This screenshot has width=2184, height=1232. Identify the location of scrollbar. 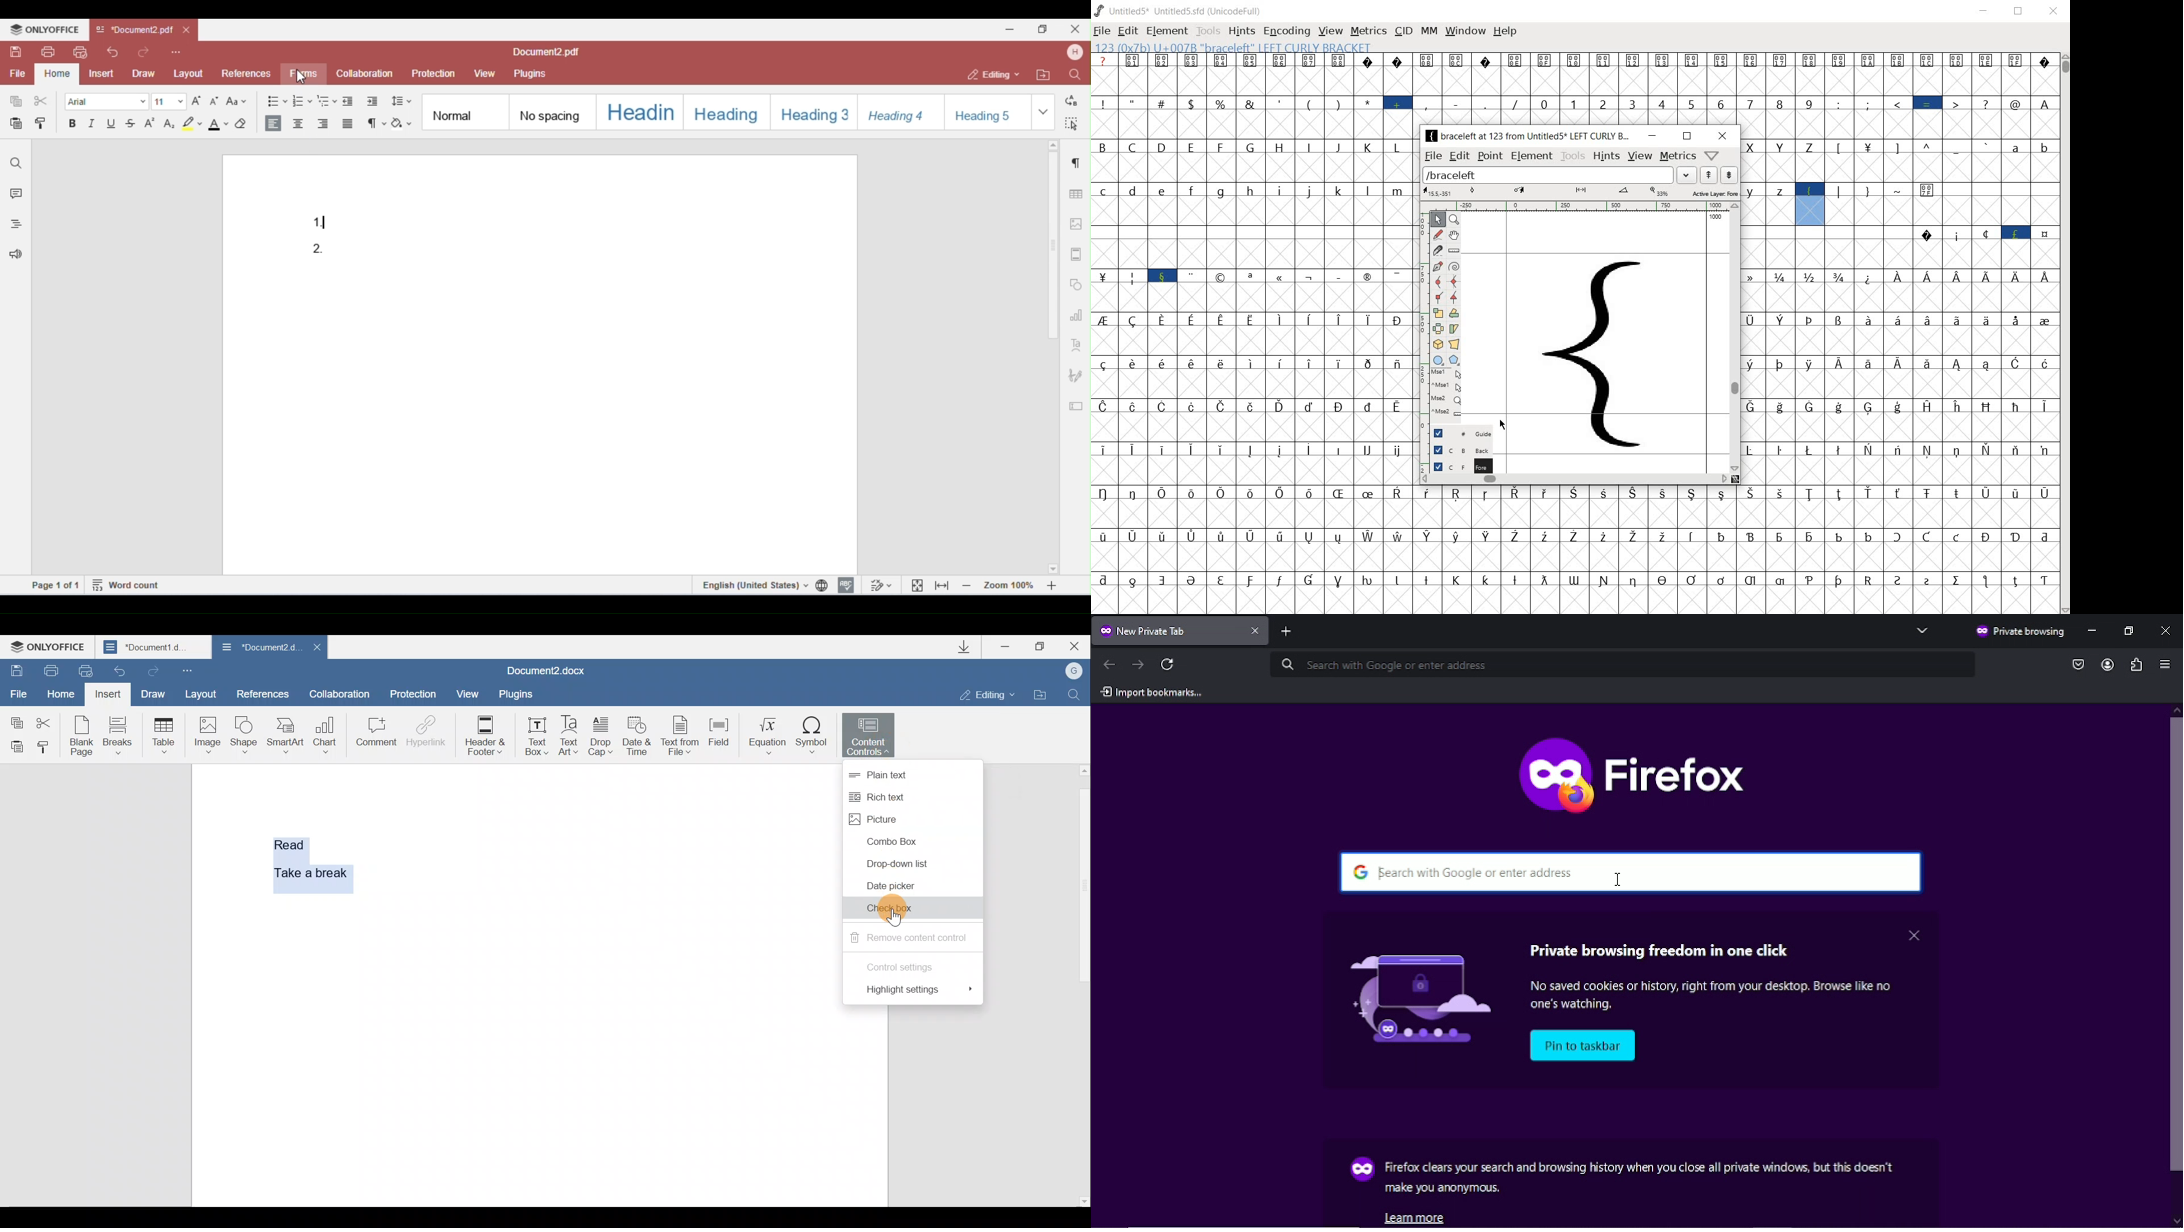
(1736, 337).